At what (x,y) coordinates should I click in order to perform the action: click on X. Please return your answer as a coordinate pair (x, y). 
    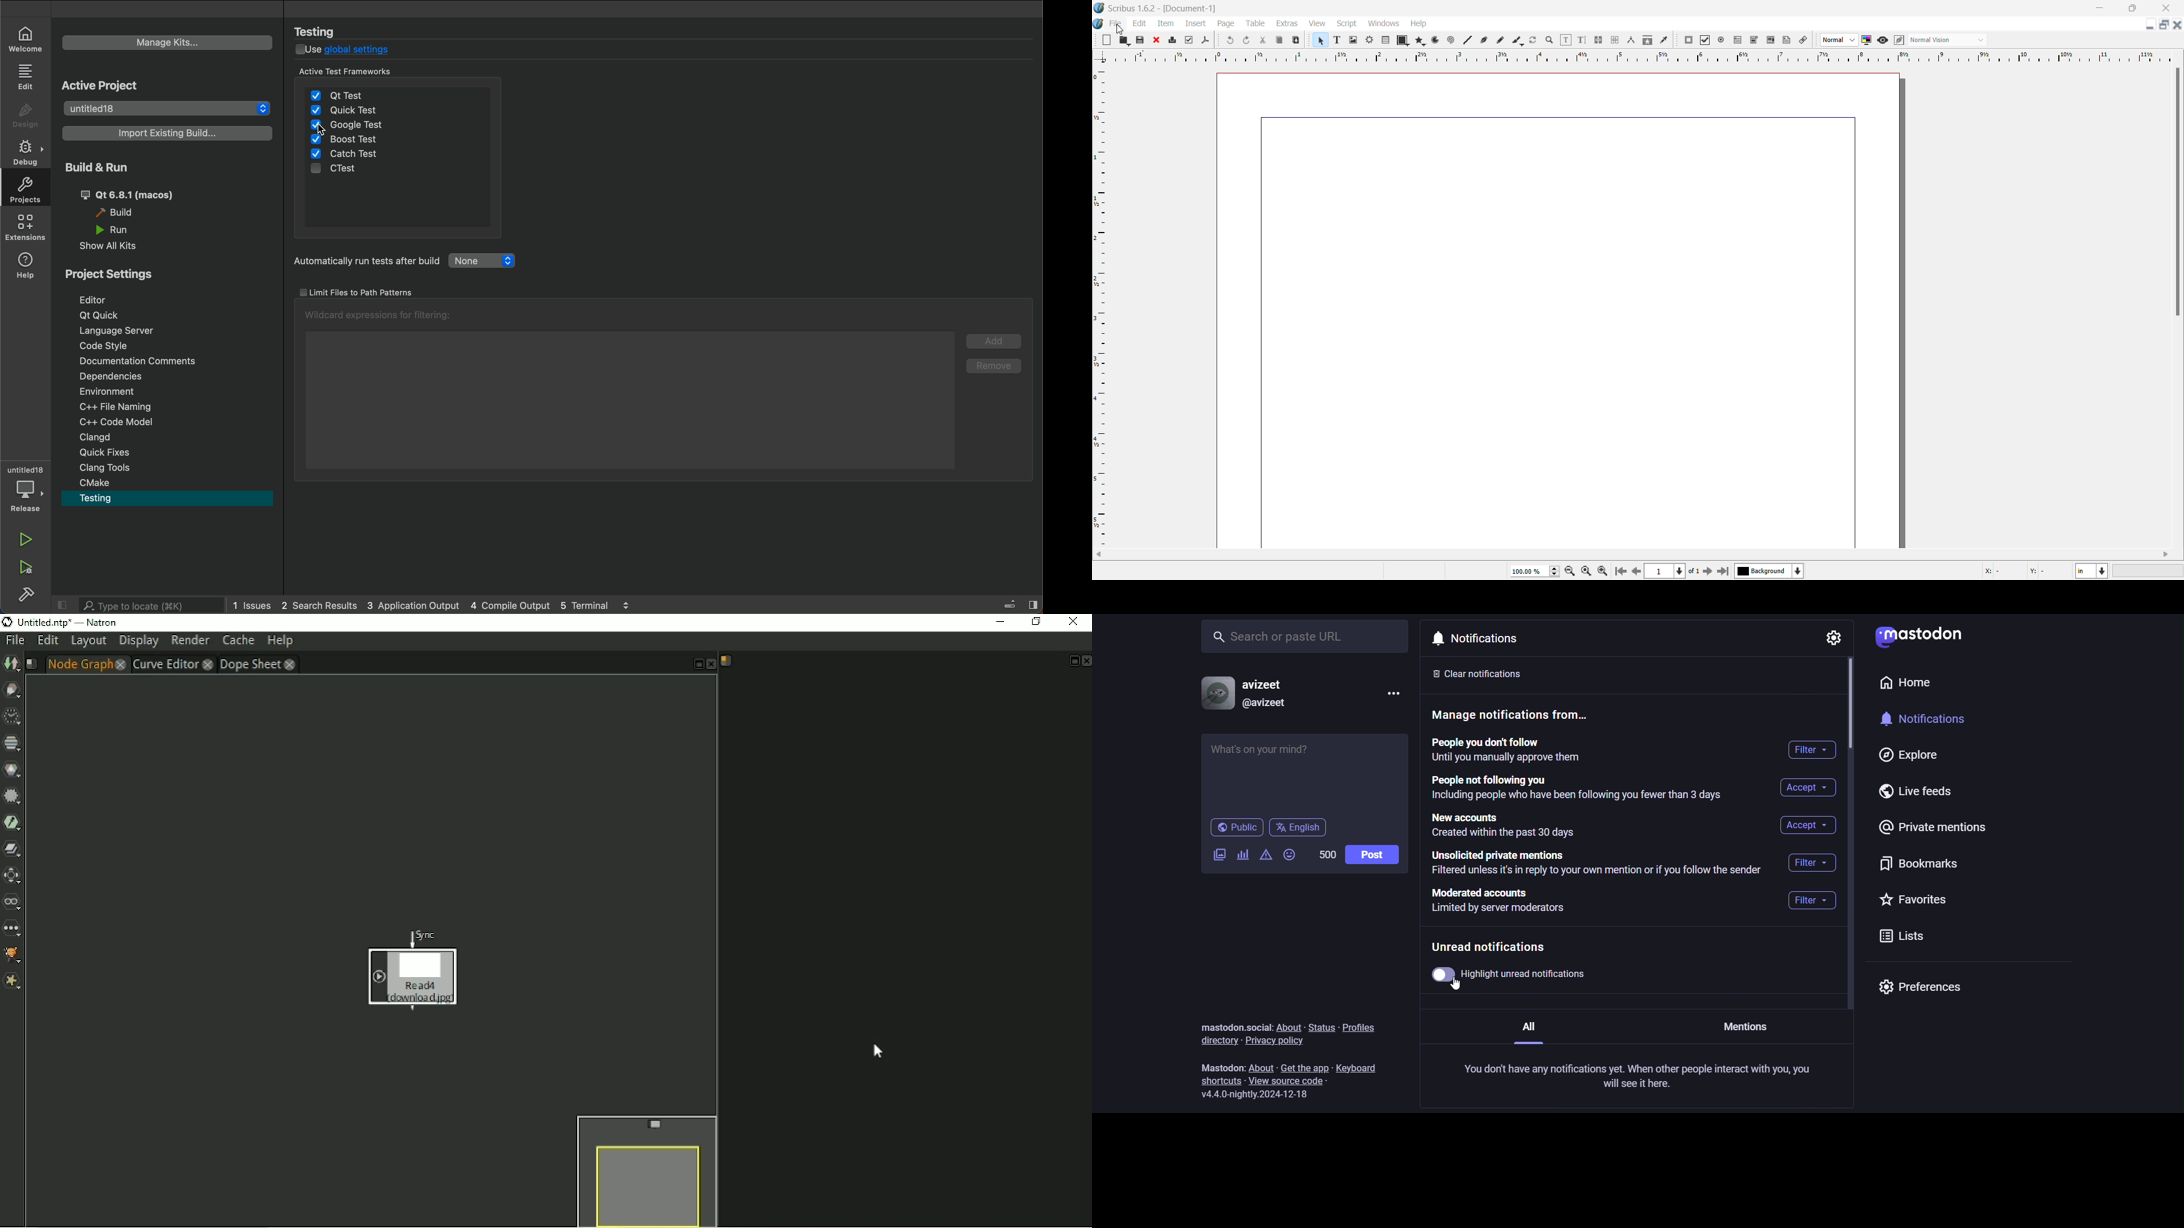
    Looking at the image, I should click on (1993, 573).